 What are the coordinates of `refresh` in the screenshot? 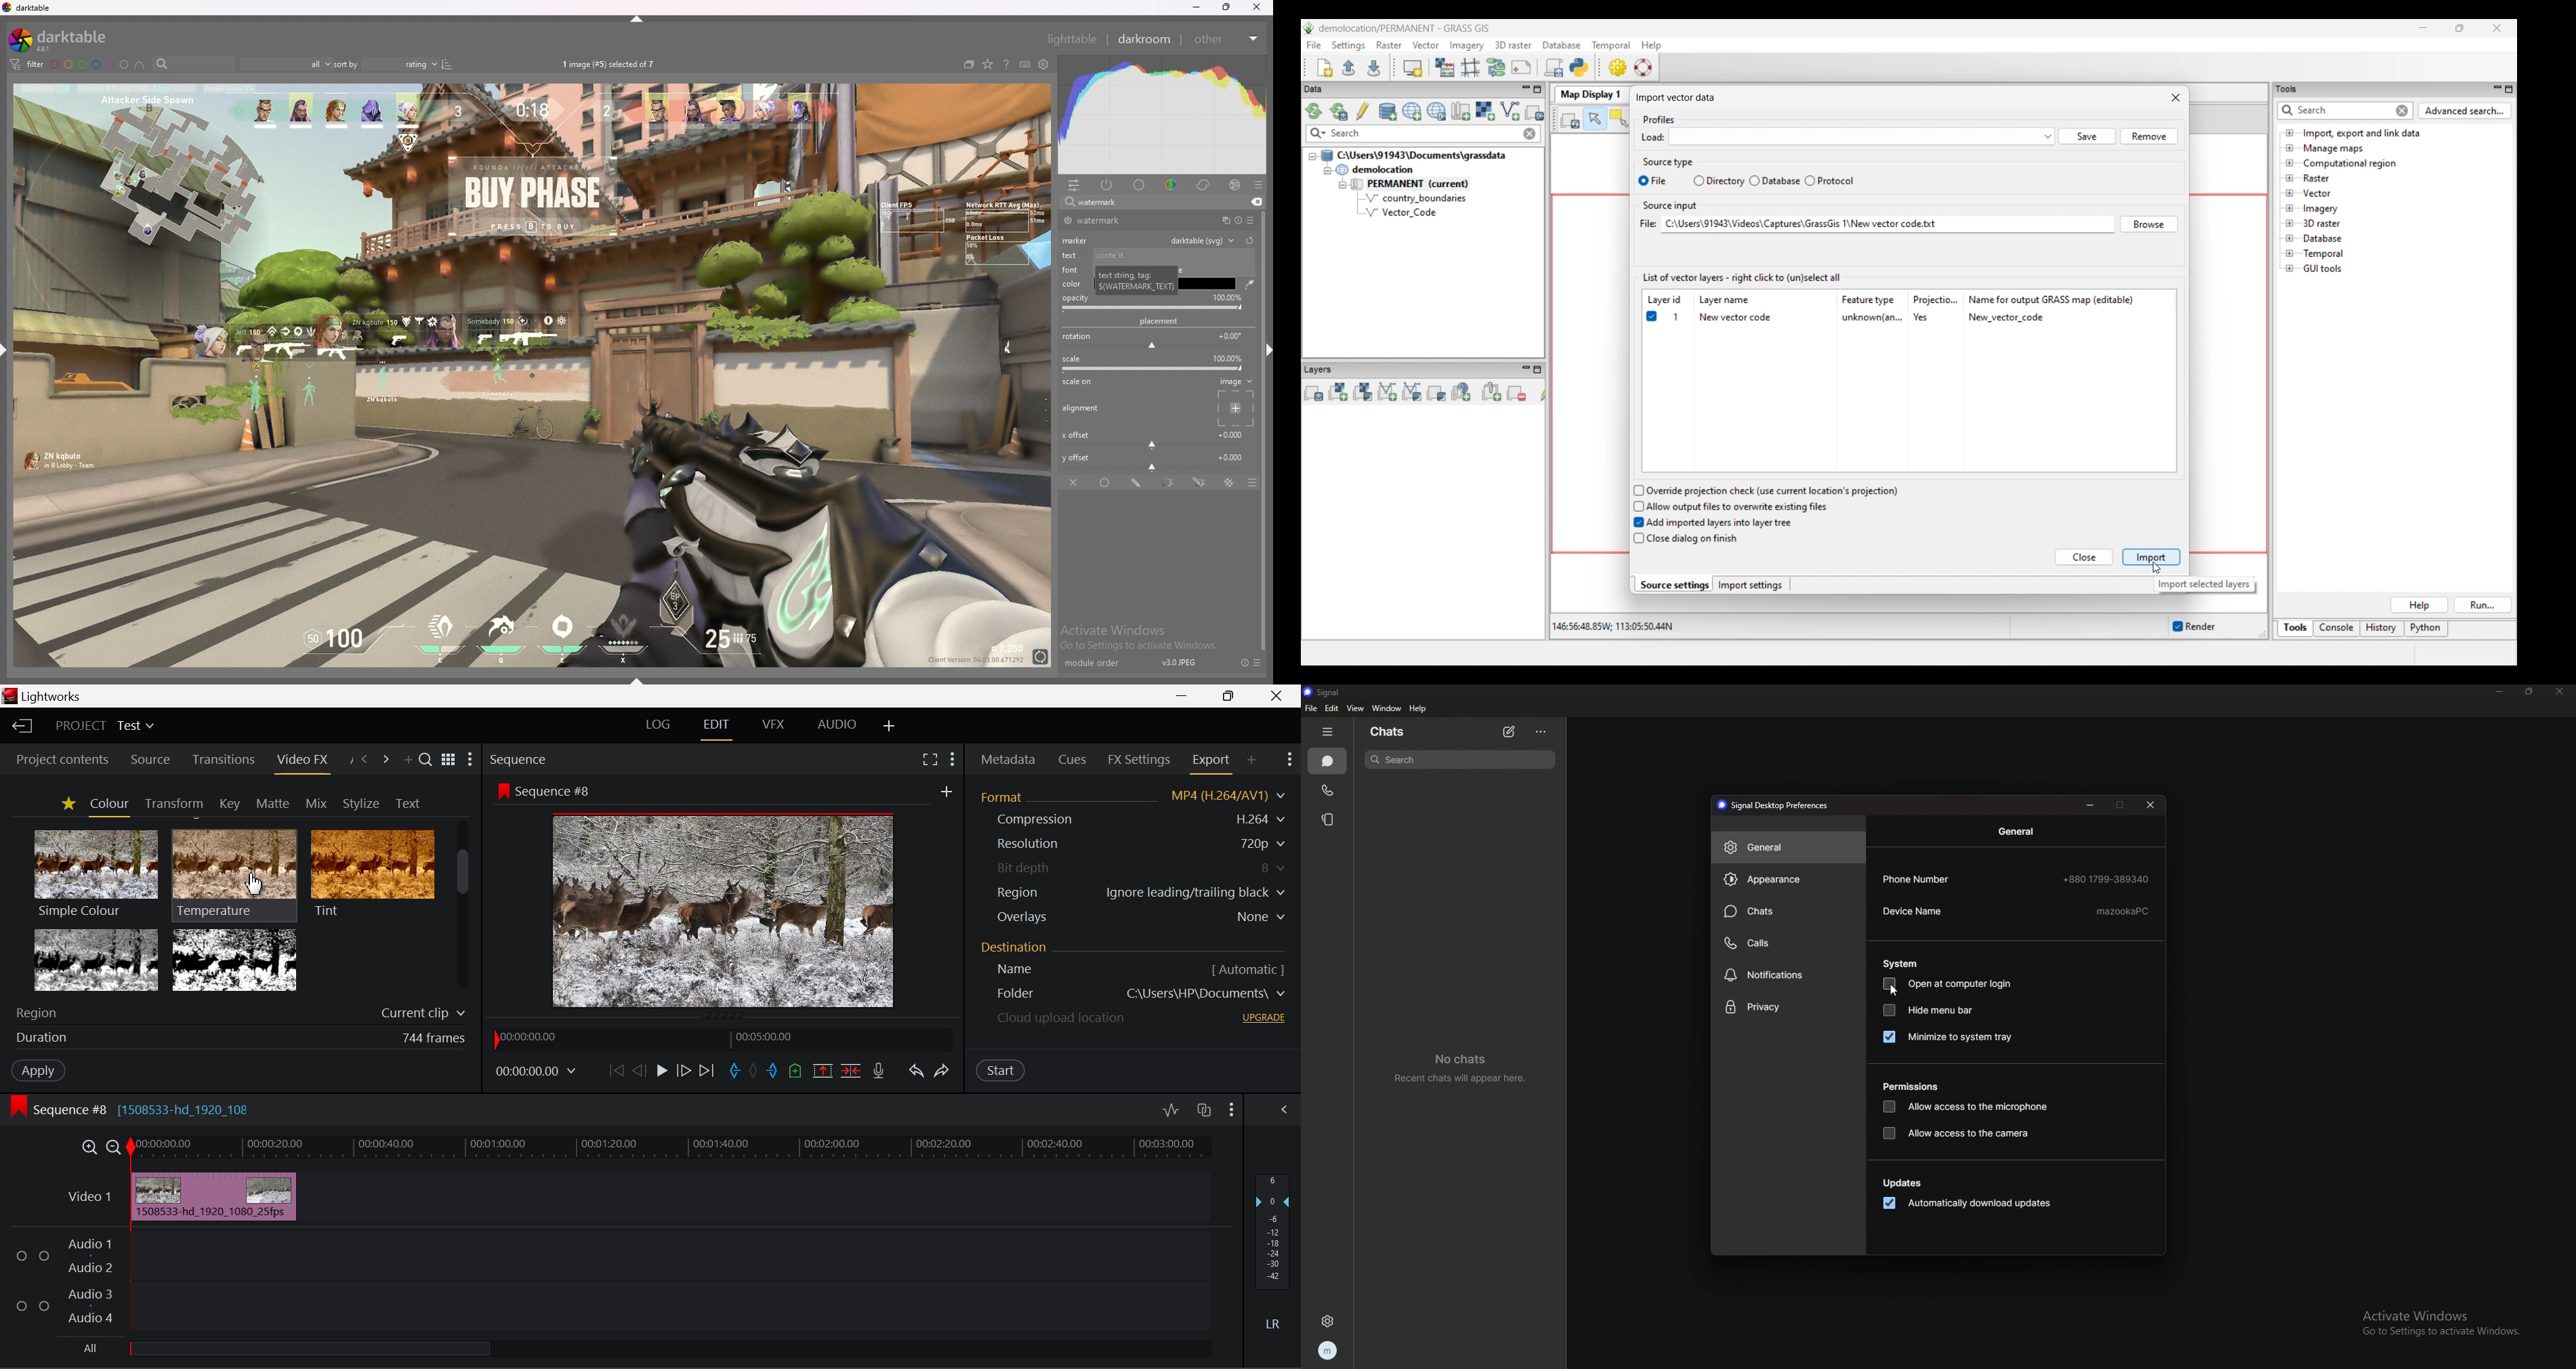 It's located at (1249, 240).